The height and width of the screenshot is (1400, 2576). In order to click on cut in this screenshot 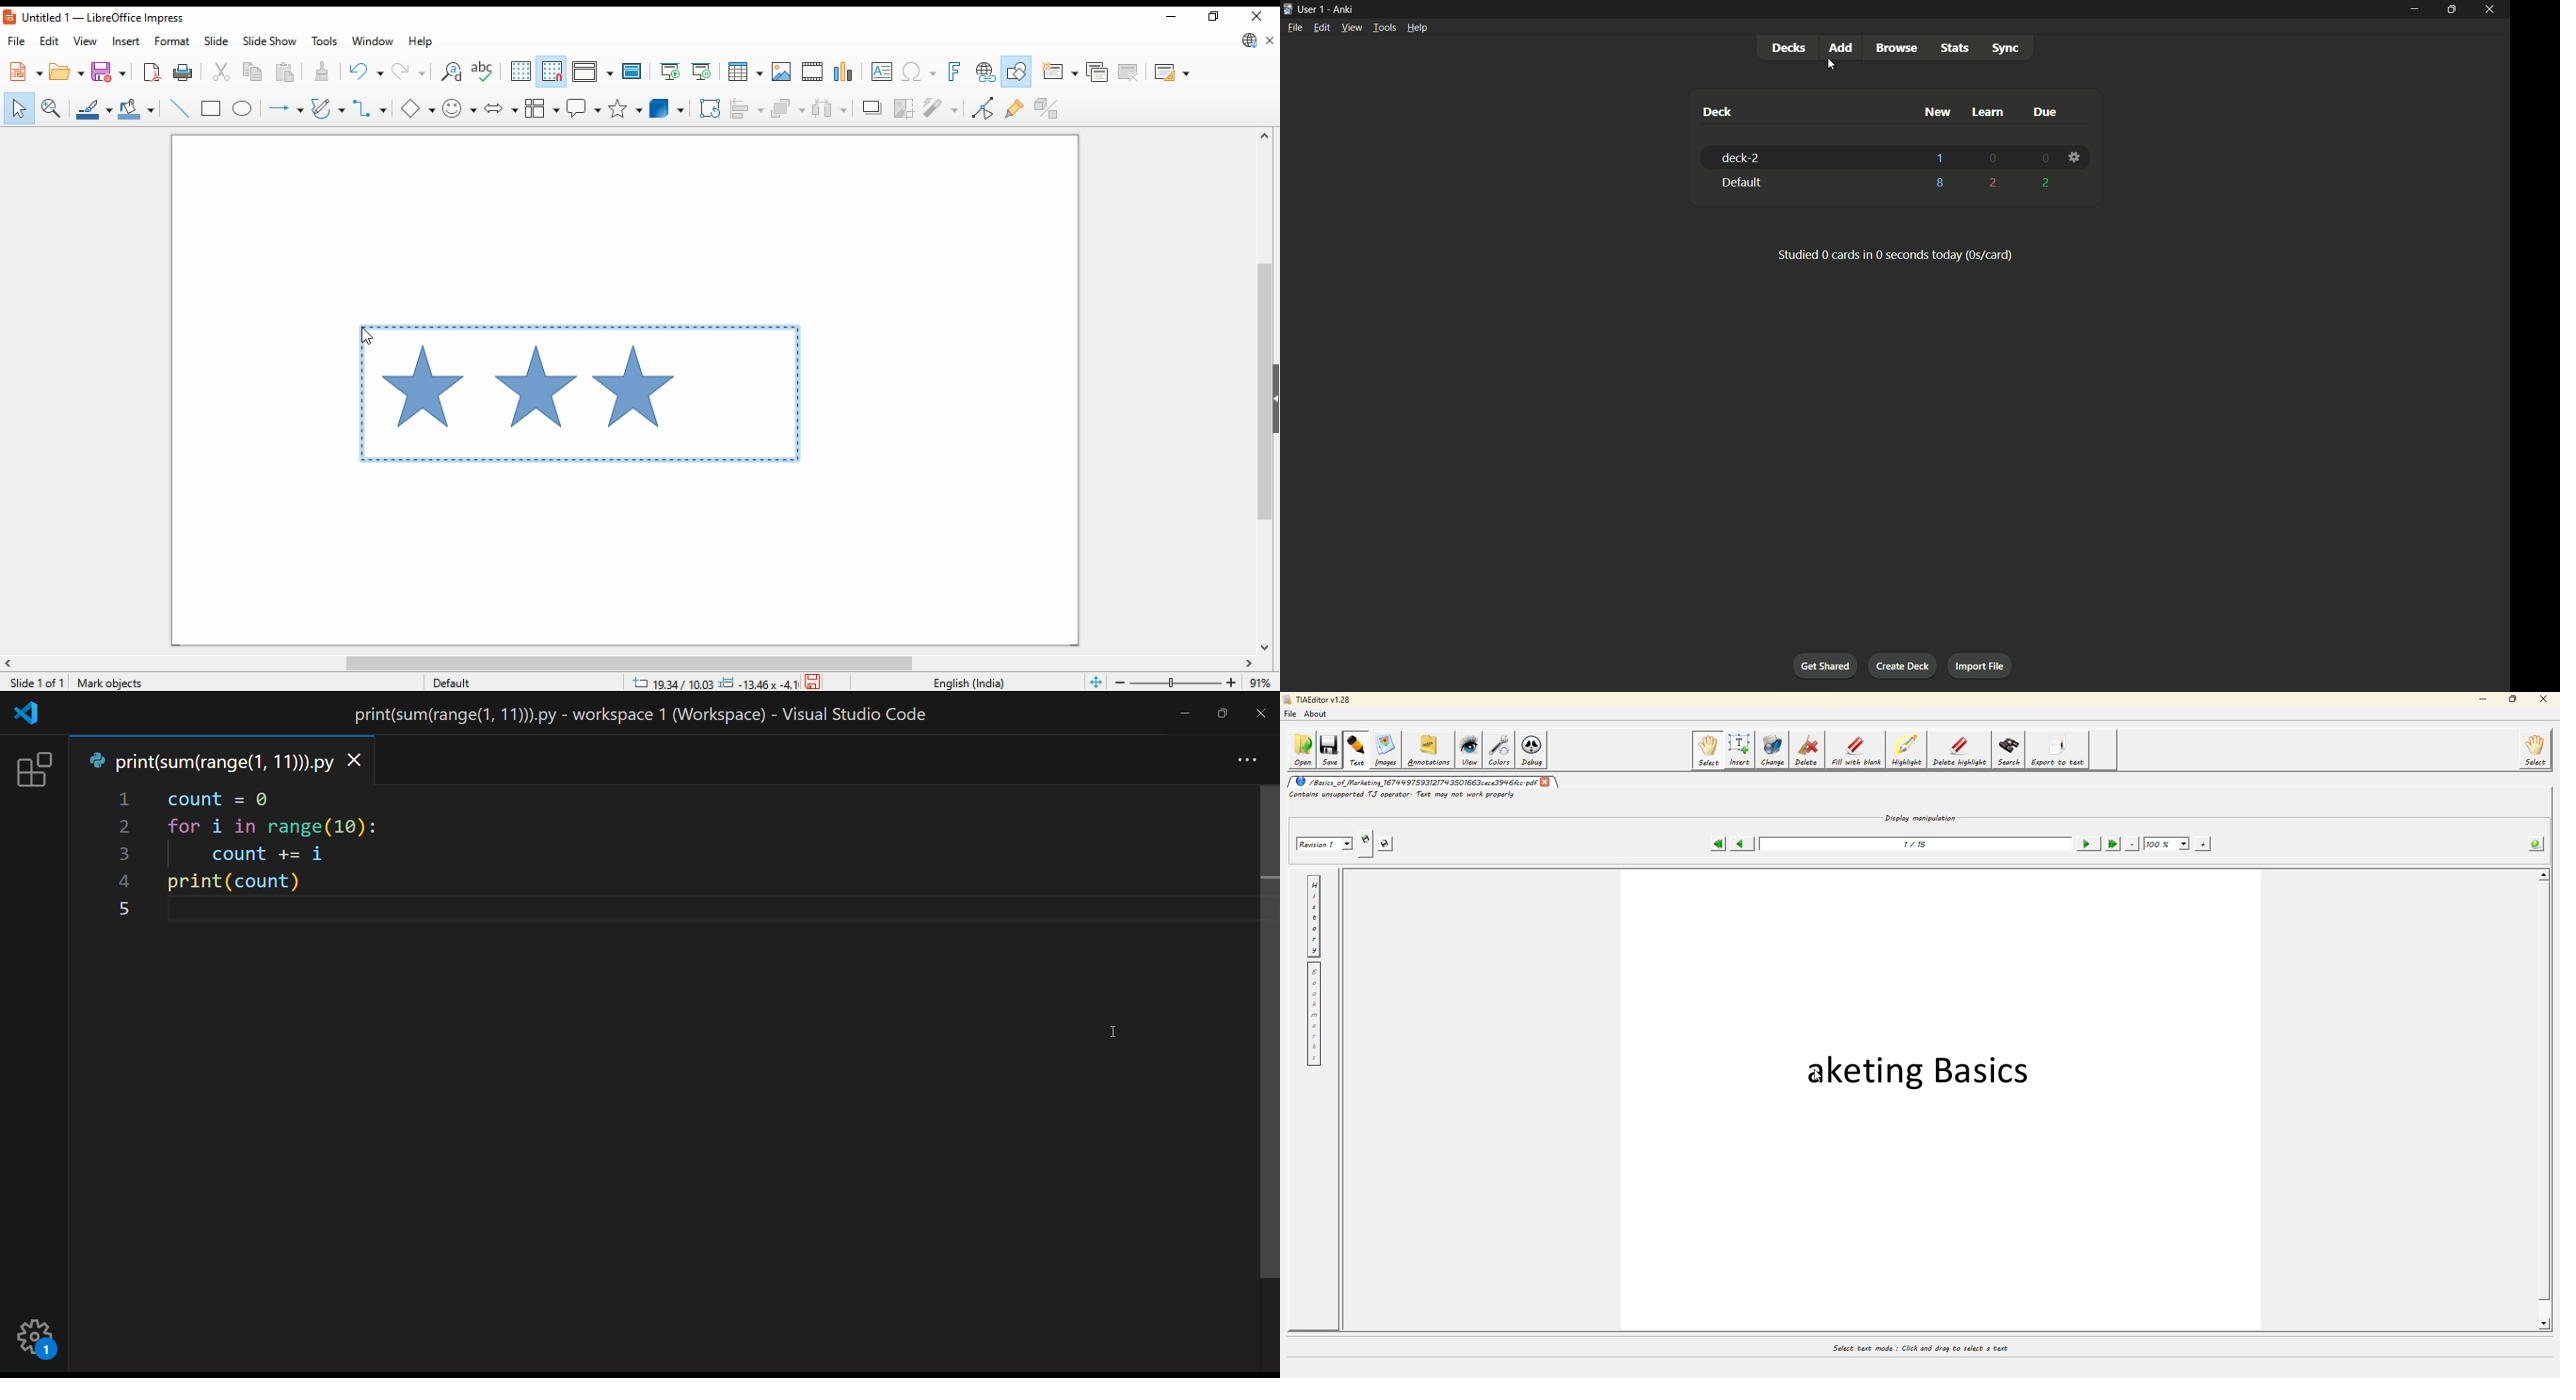, I will do `click(224, 71)`.